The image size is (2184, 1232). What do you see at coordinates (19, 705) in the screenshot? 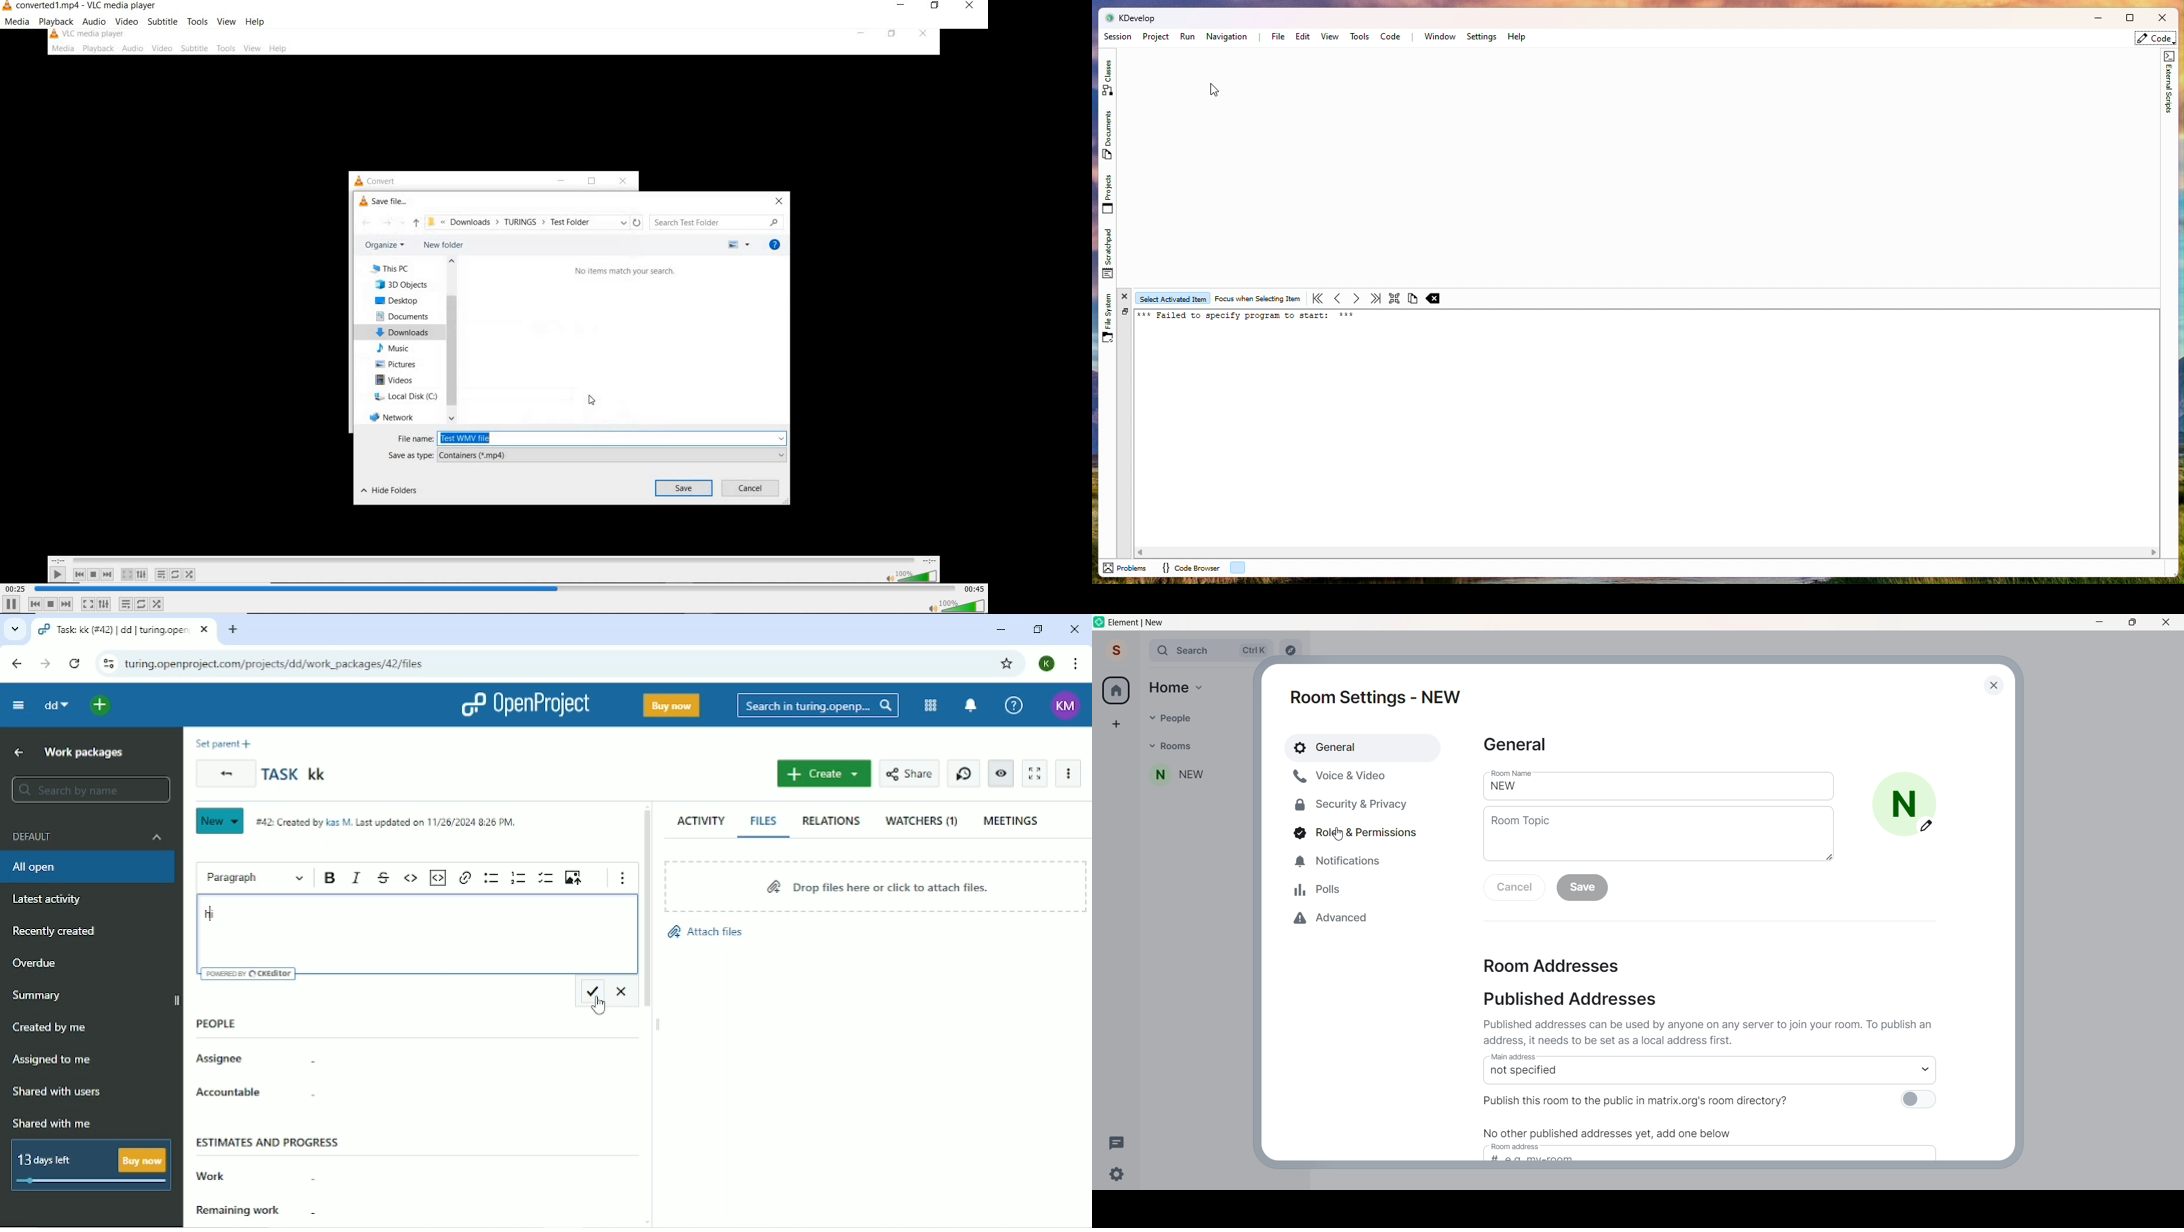
I see `Collapse project menu` at bounding box center [19, 705].